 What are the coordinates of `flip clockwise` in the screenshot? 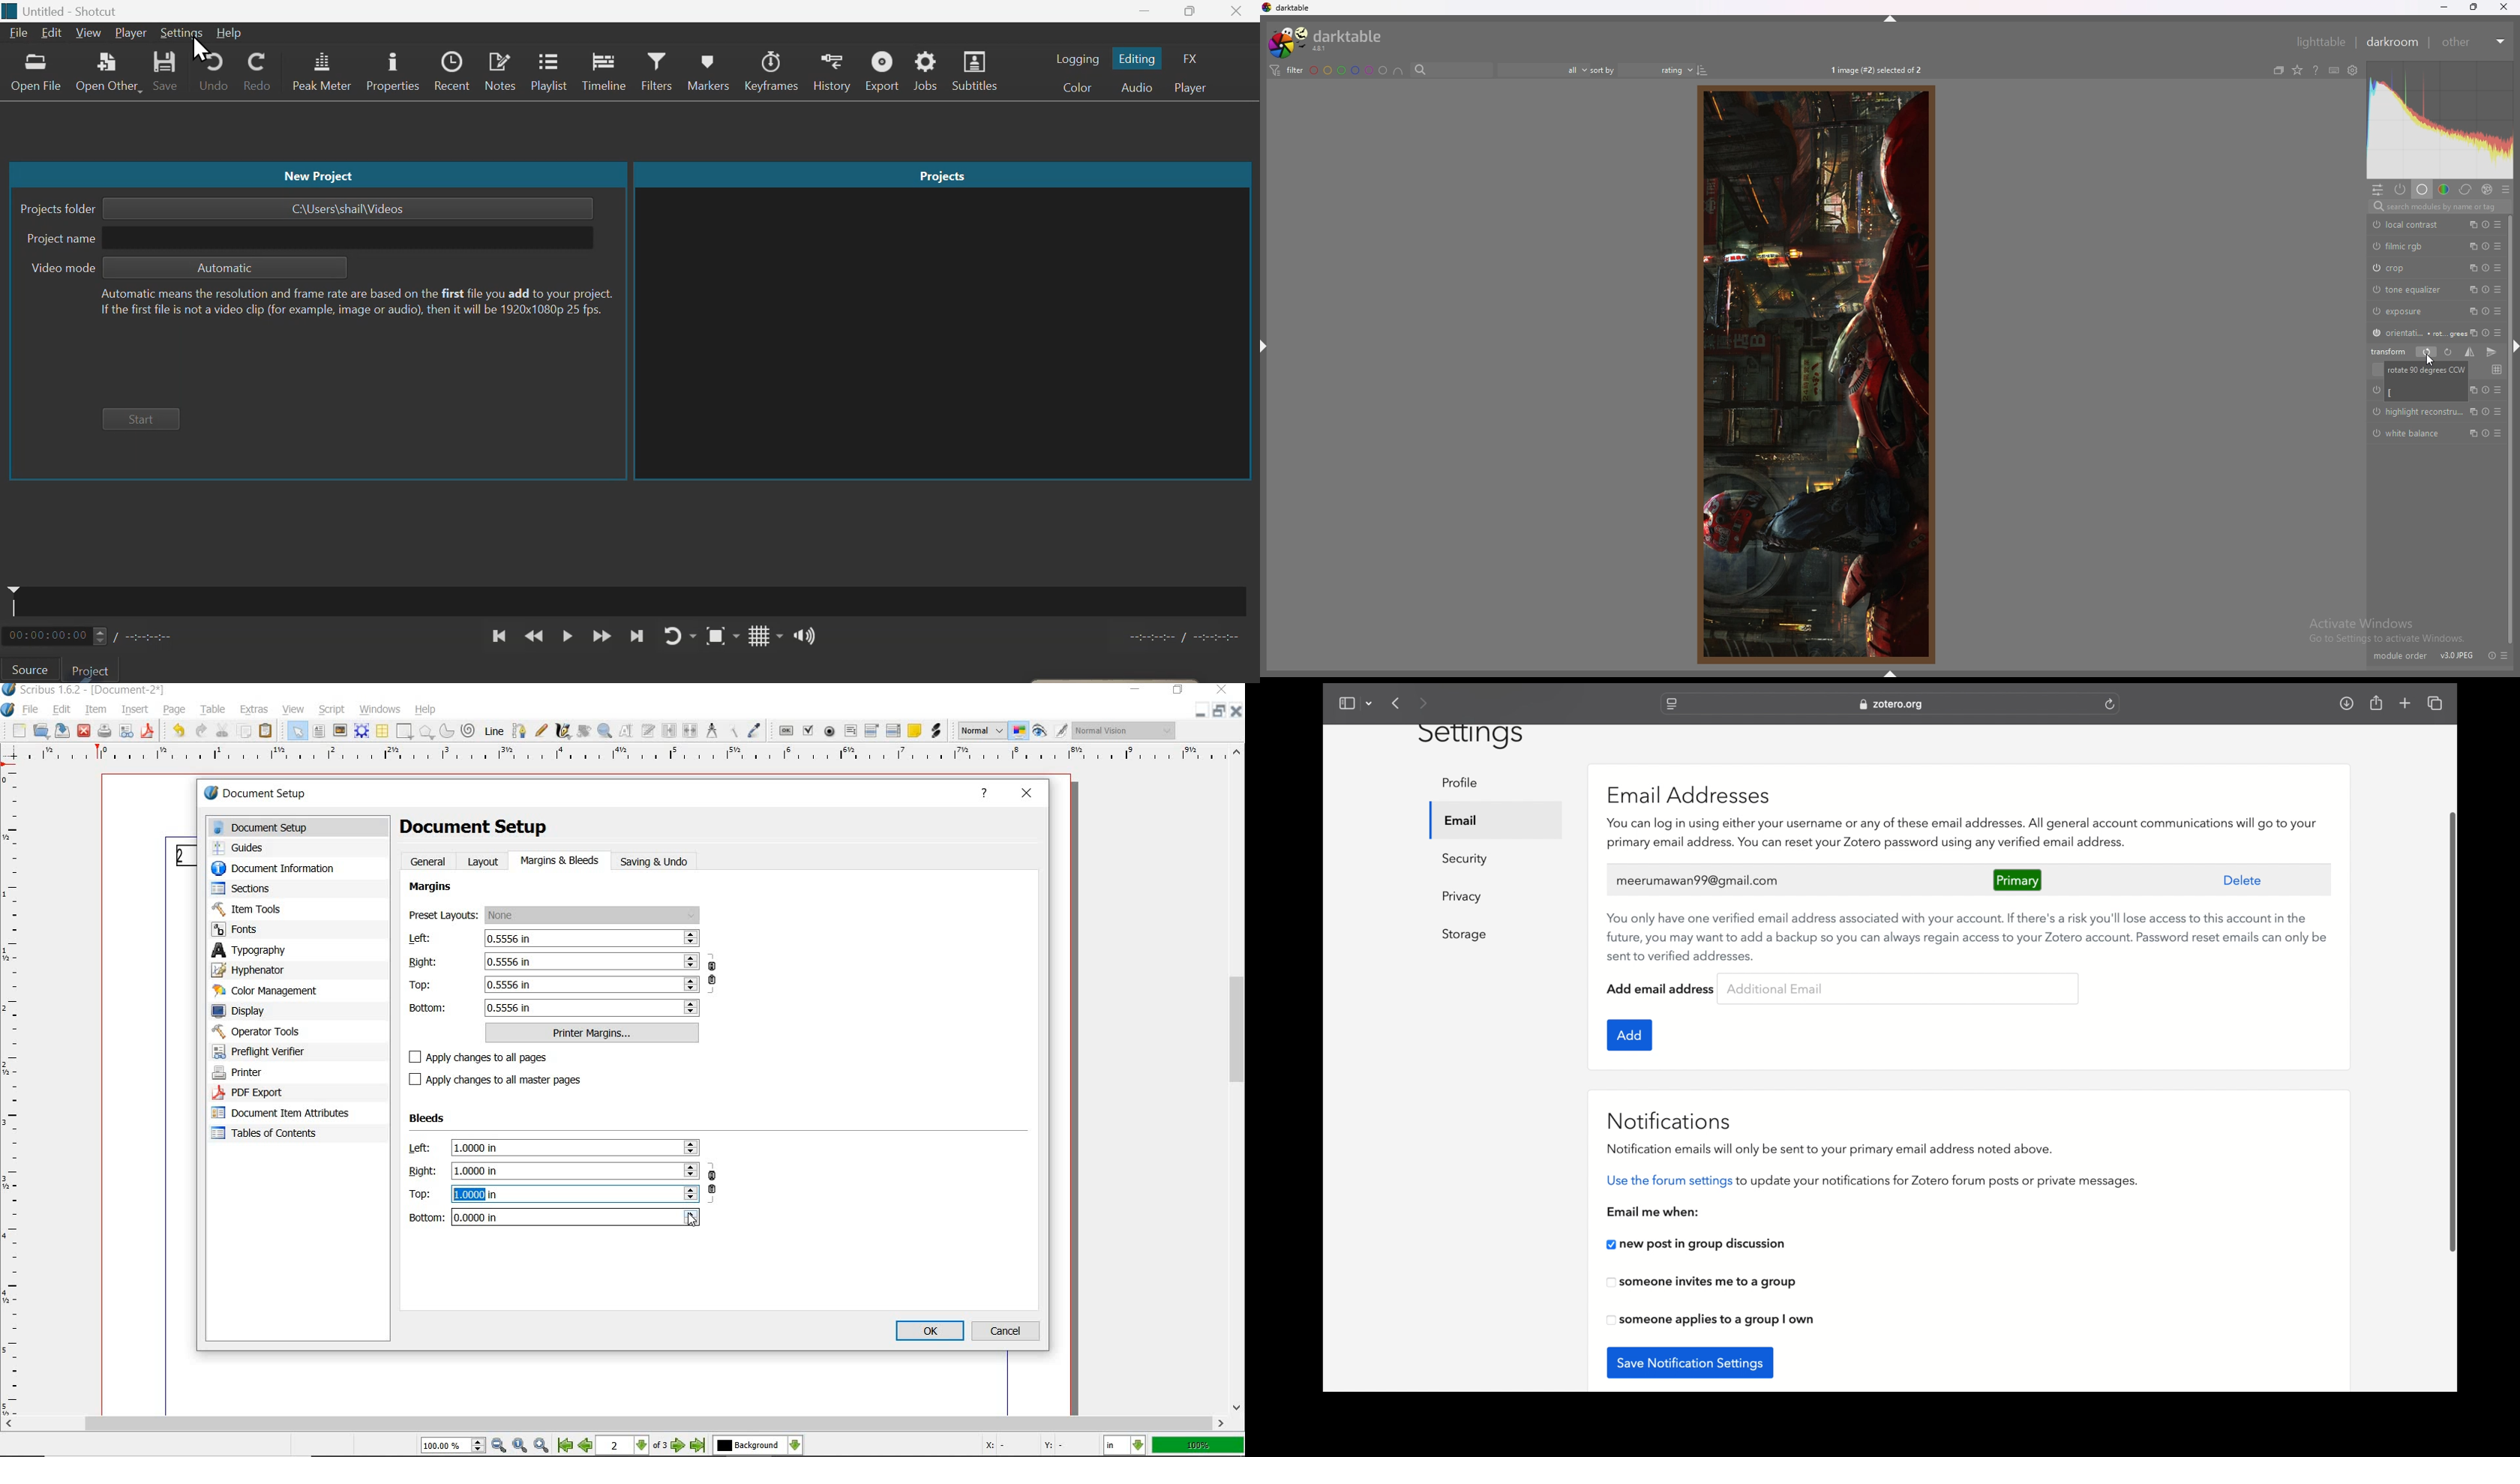 It's located at (2447, 352).